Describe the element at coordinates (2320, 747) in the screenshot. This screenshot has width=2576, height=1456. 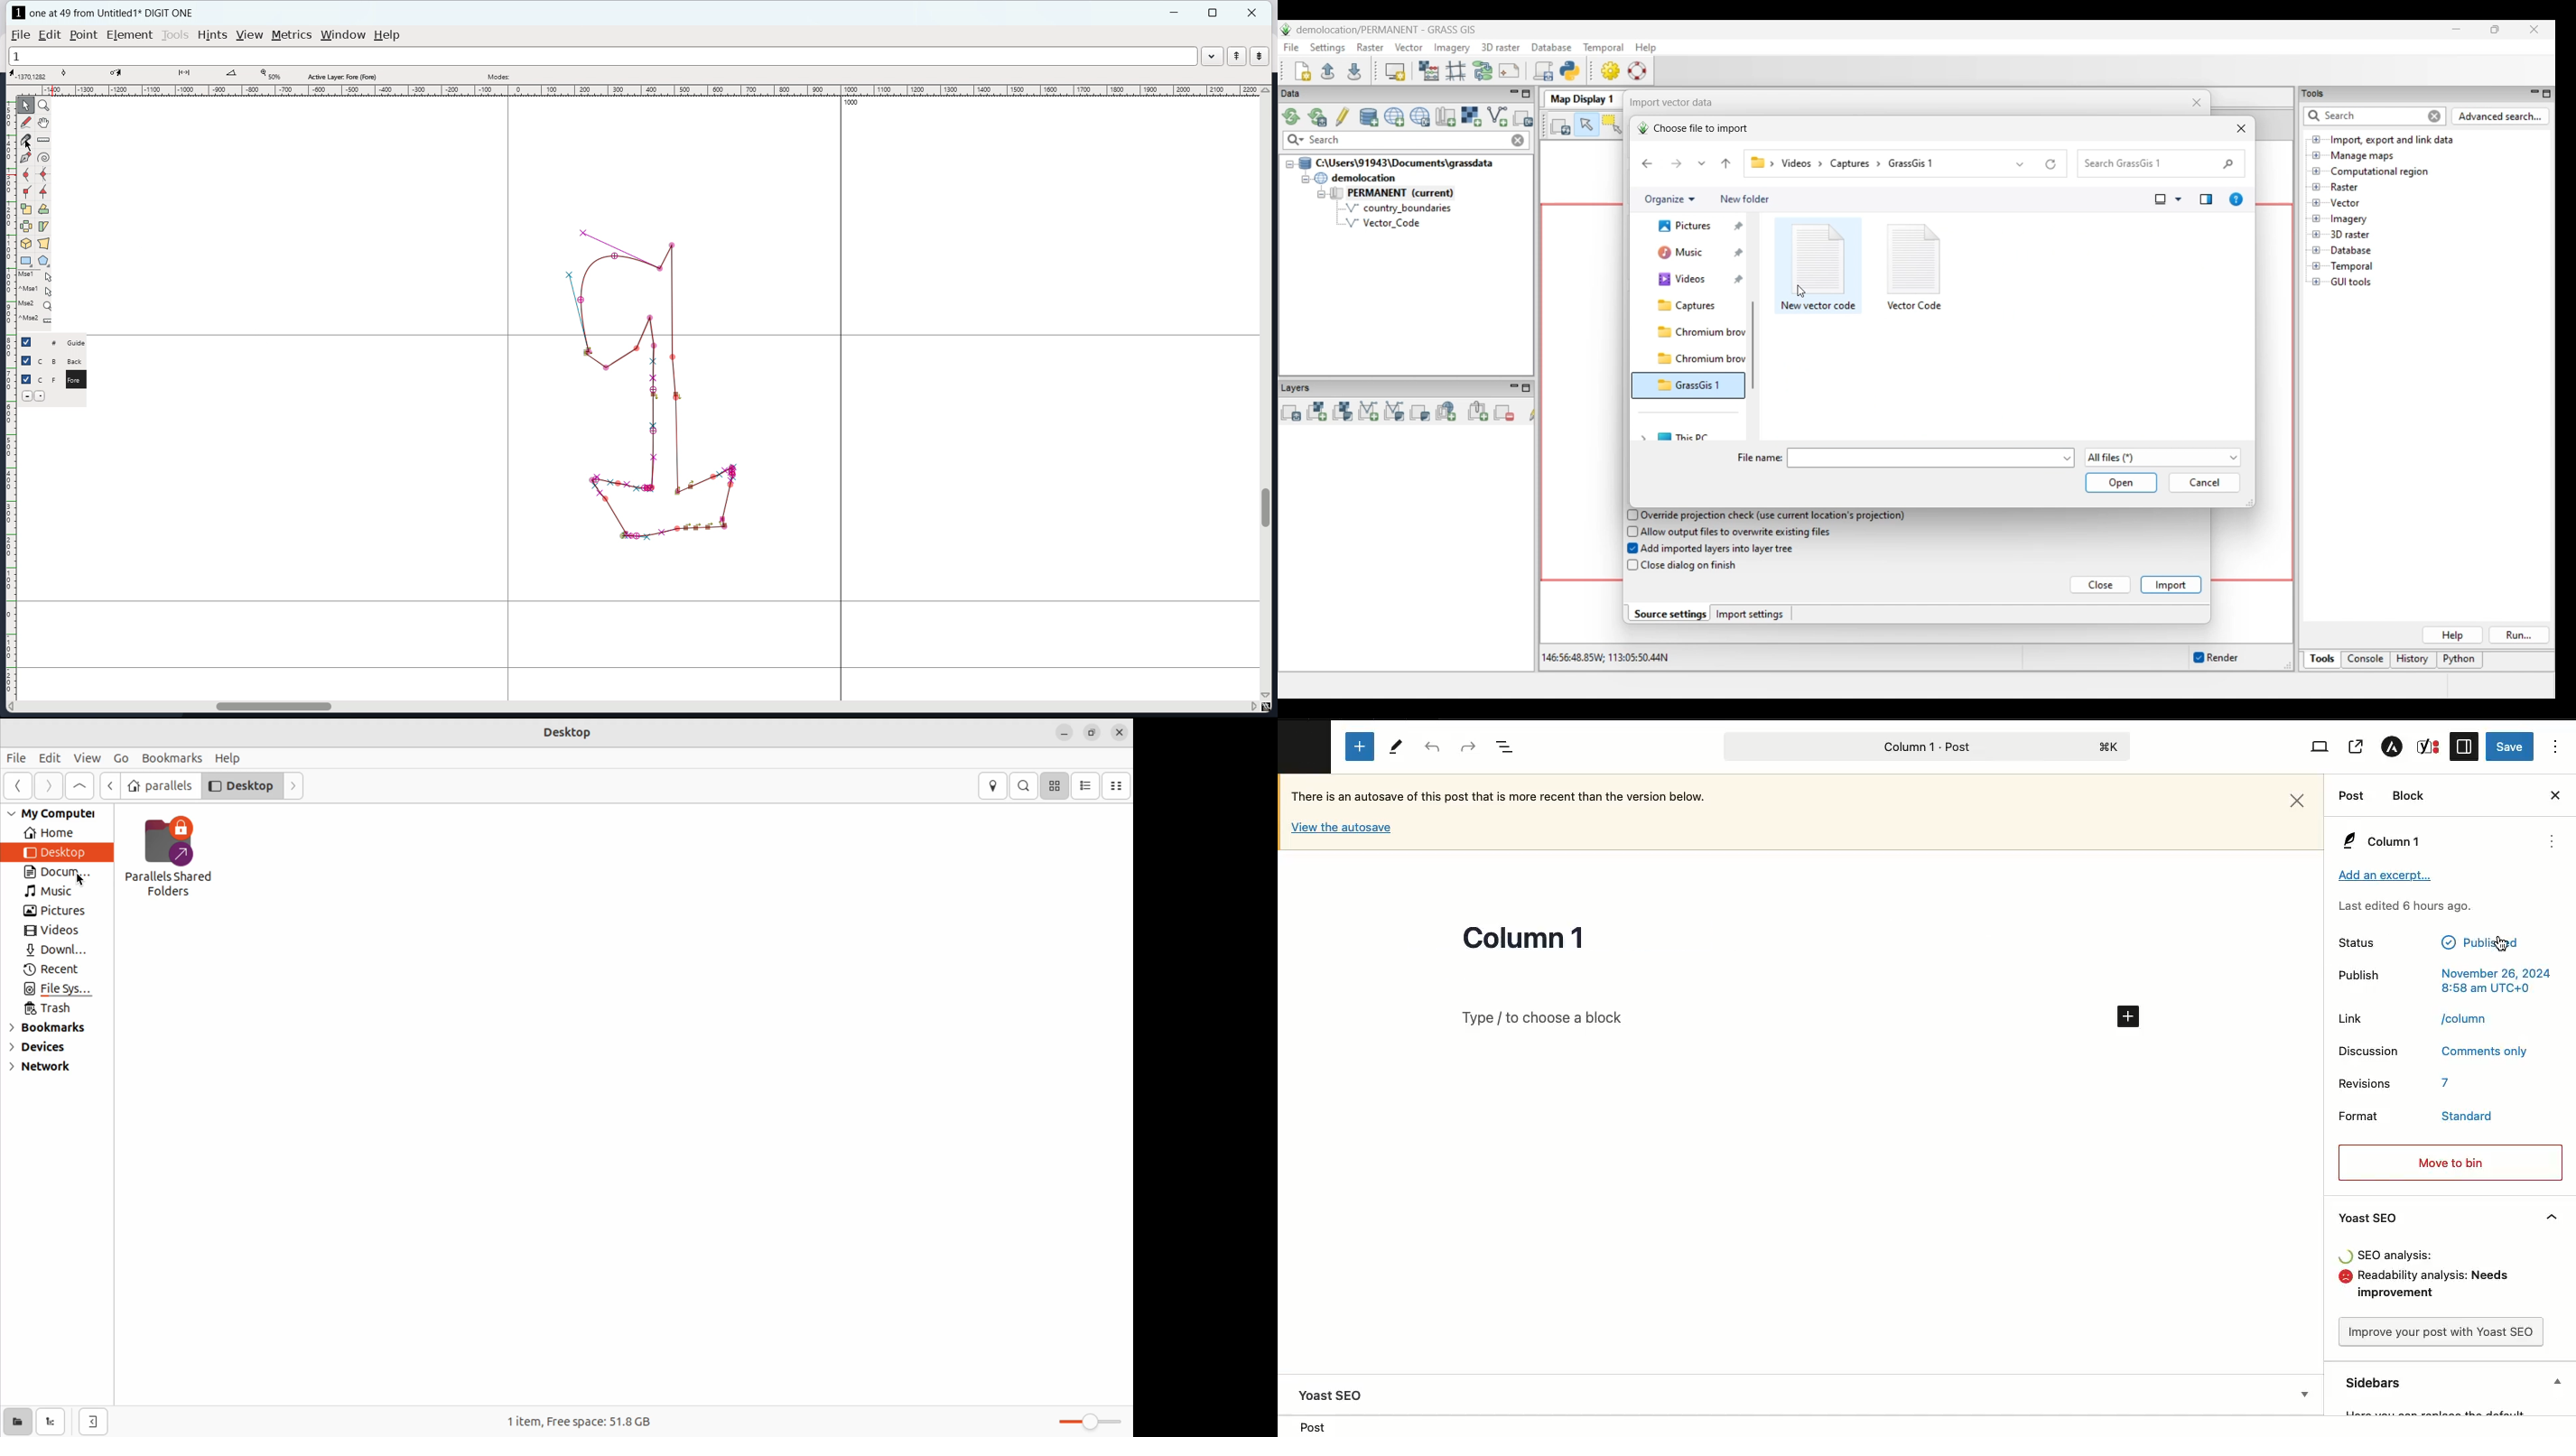
I see `View` at that location.